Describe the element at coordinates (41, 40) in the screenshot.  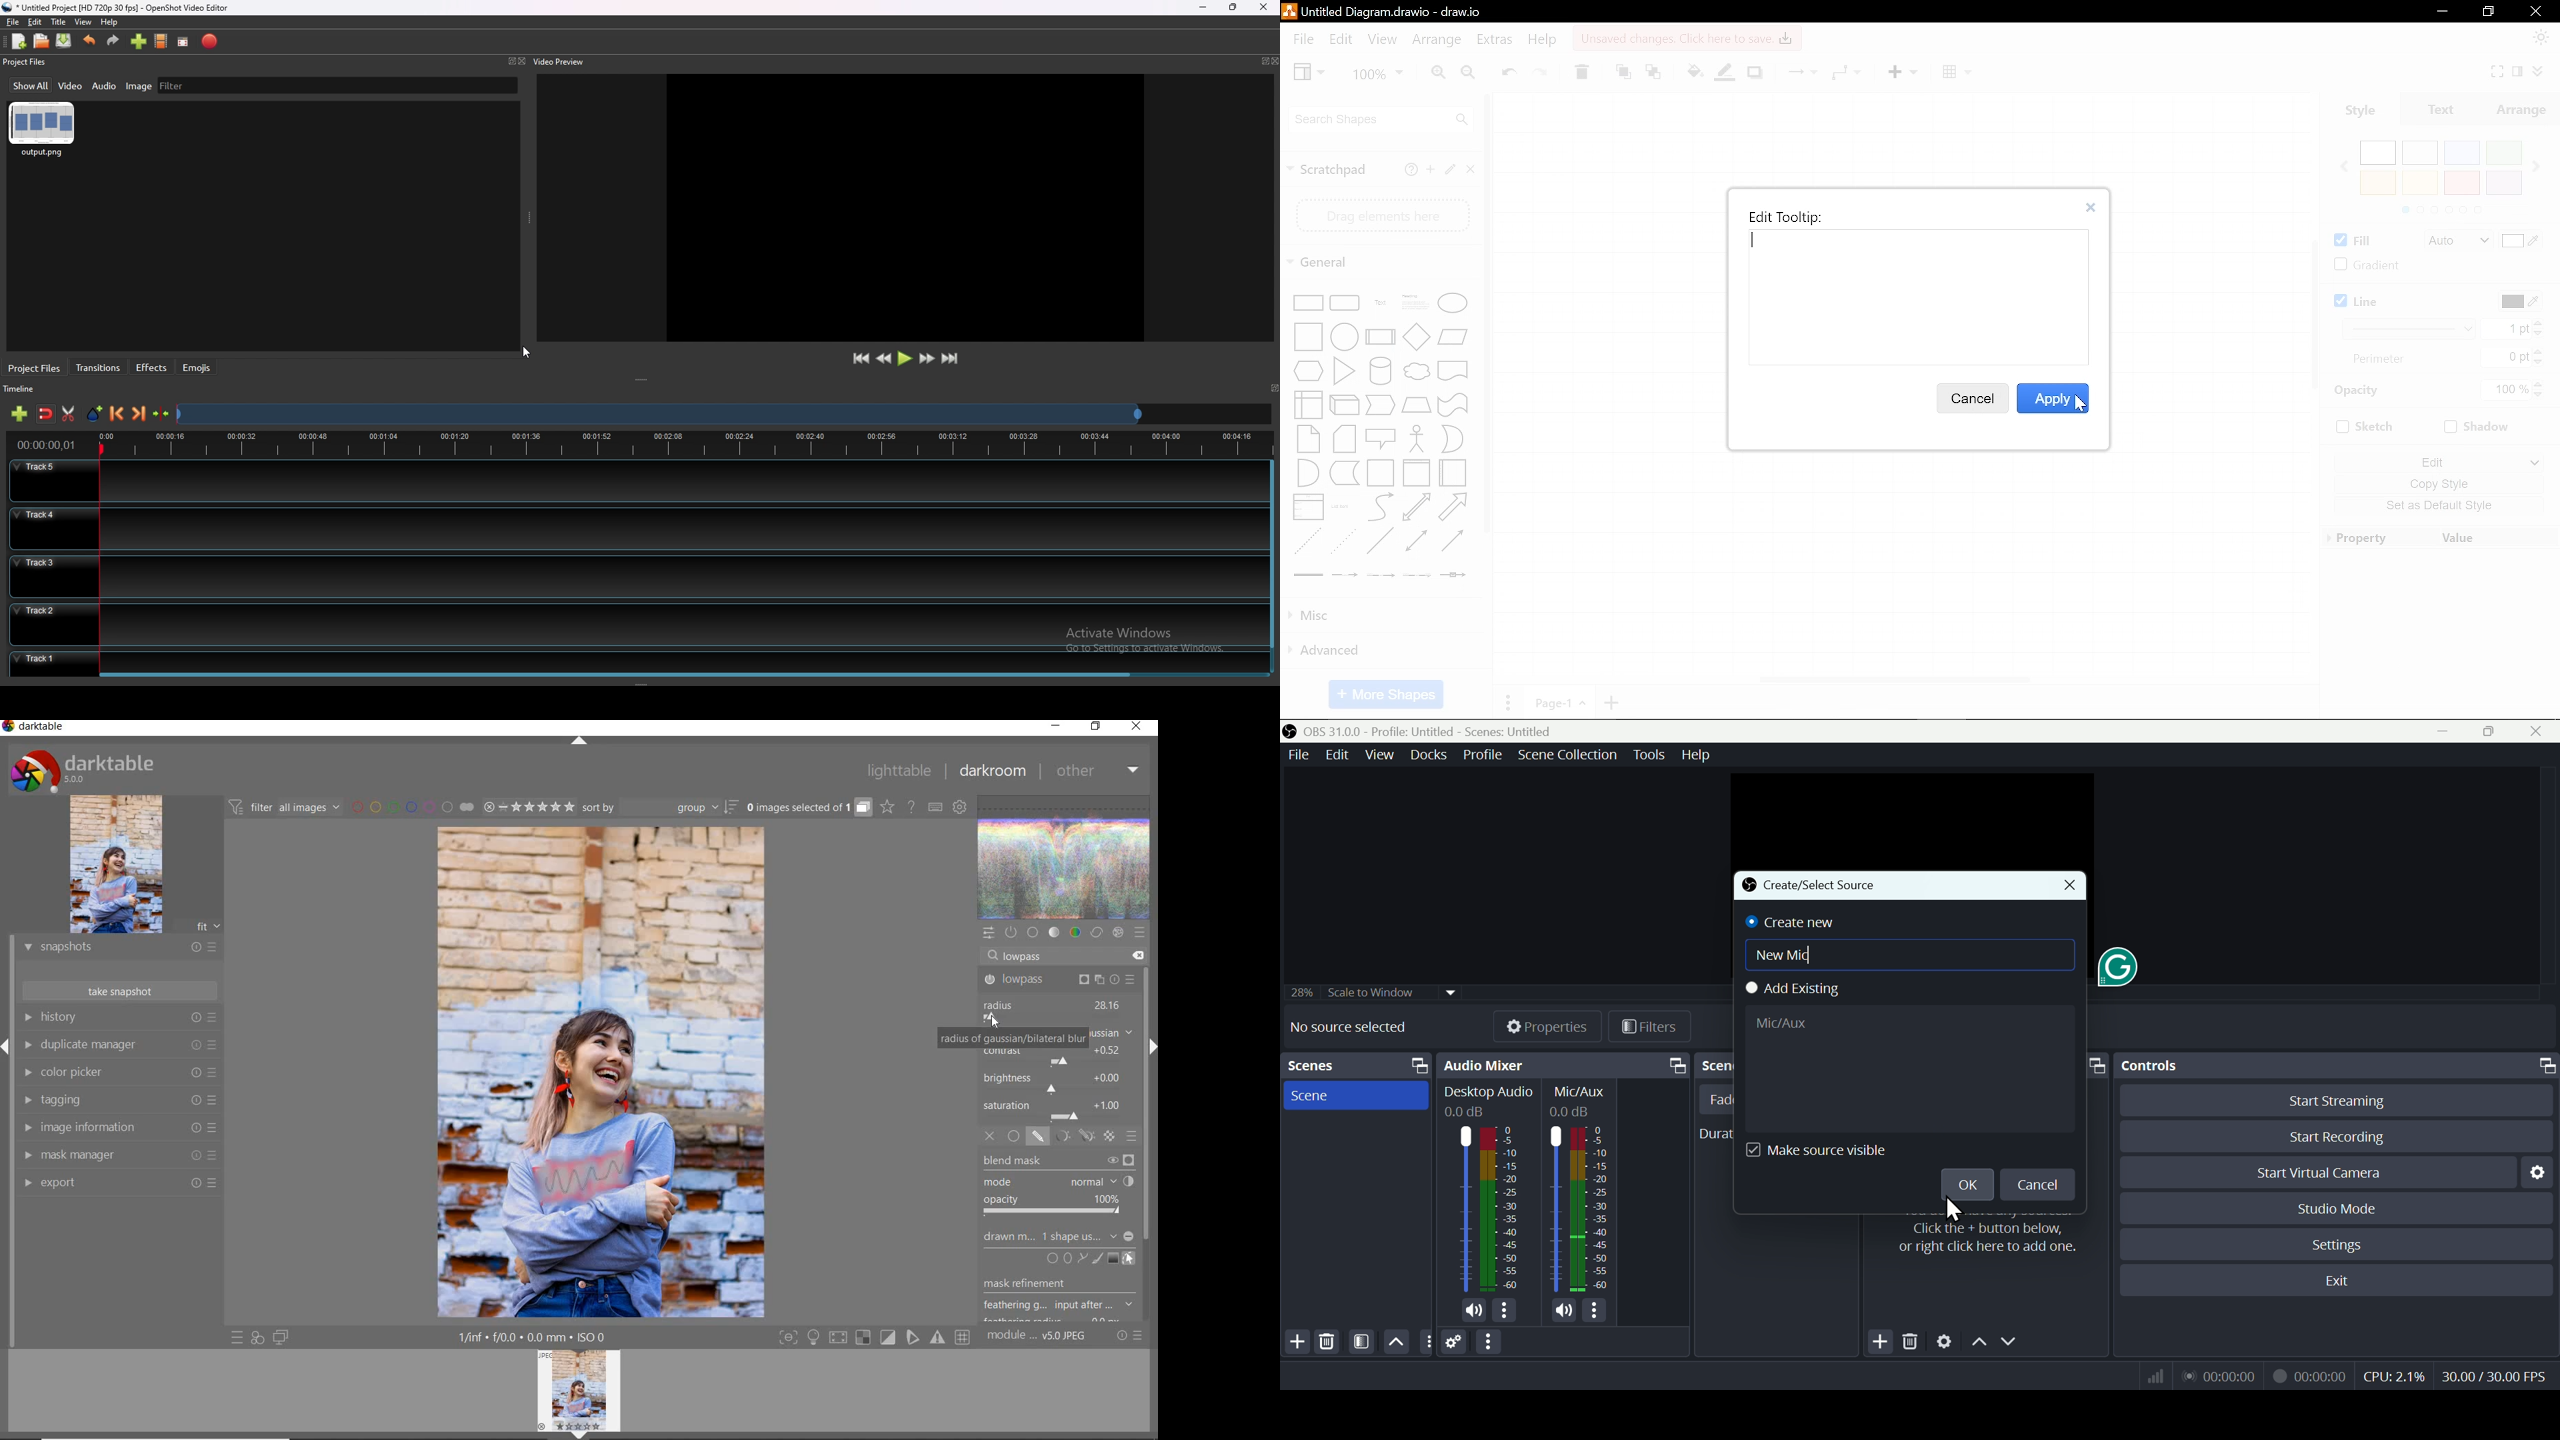
I see `open project` at that location.